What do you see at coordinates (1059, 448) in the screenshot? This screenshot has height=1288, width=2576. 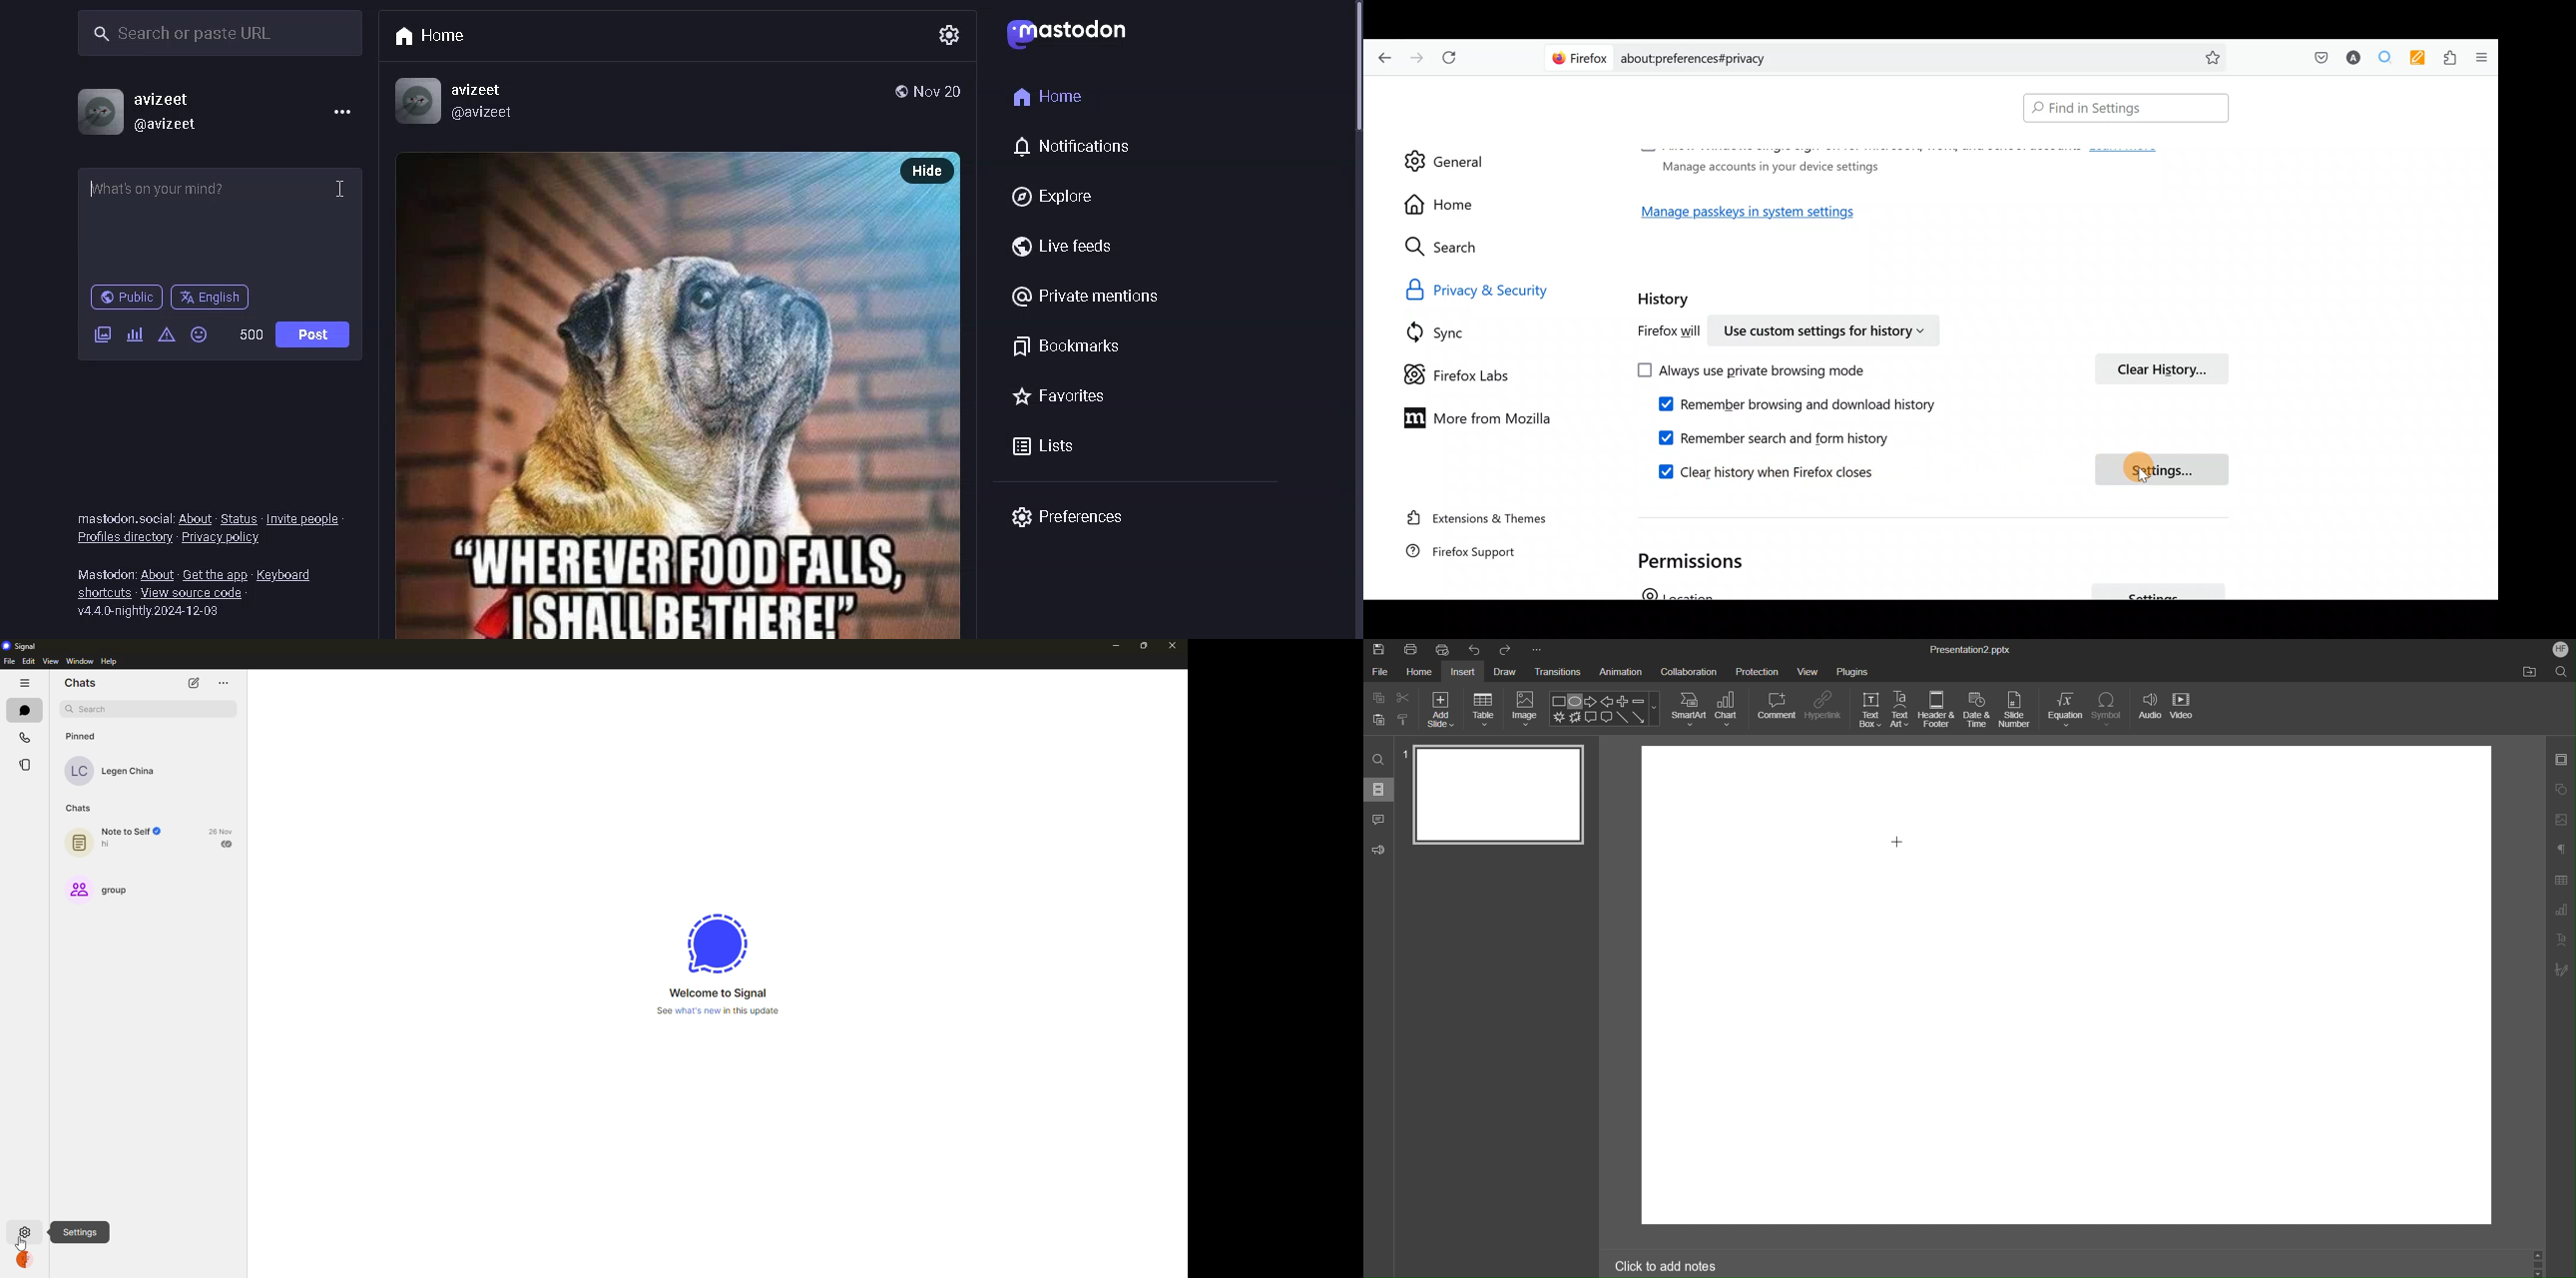 I see `lists` at bounding box center [1059, 448].